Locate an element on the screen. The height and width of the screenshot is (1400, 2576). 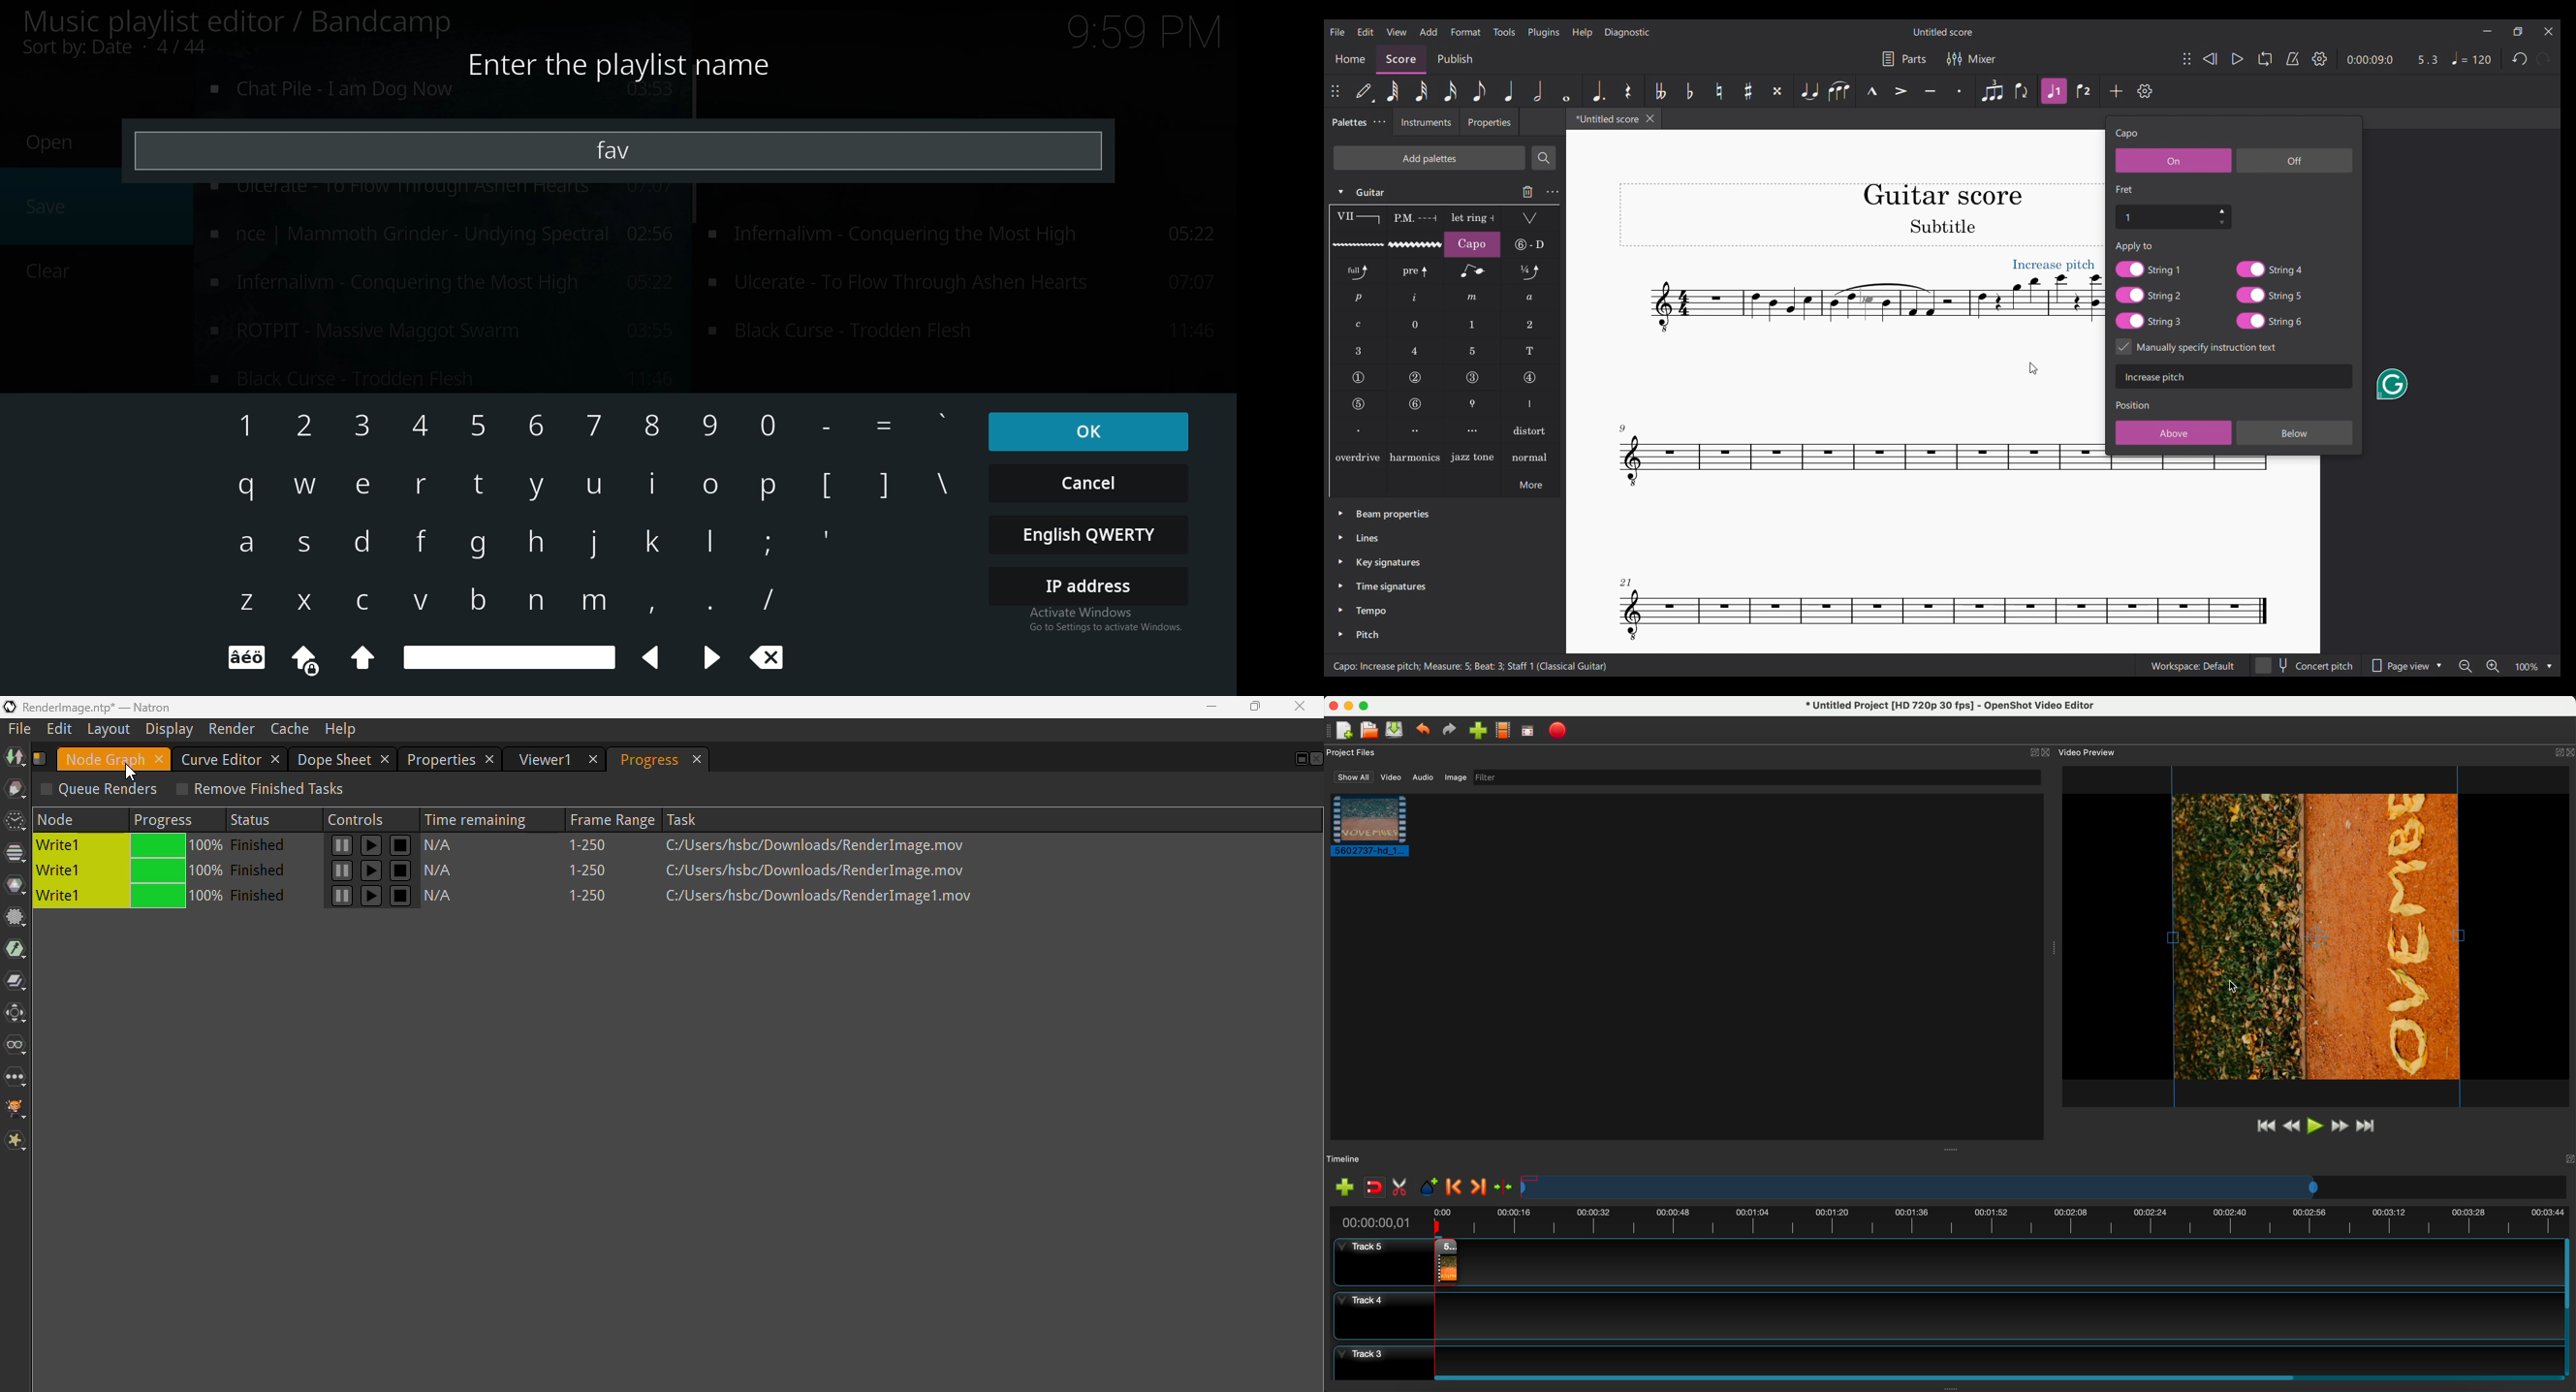
Text typed in is located at coordinates (2155, 378).